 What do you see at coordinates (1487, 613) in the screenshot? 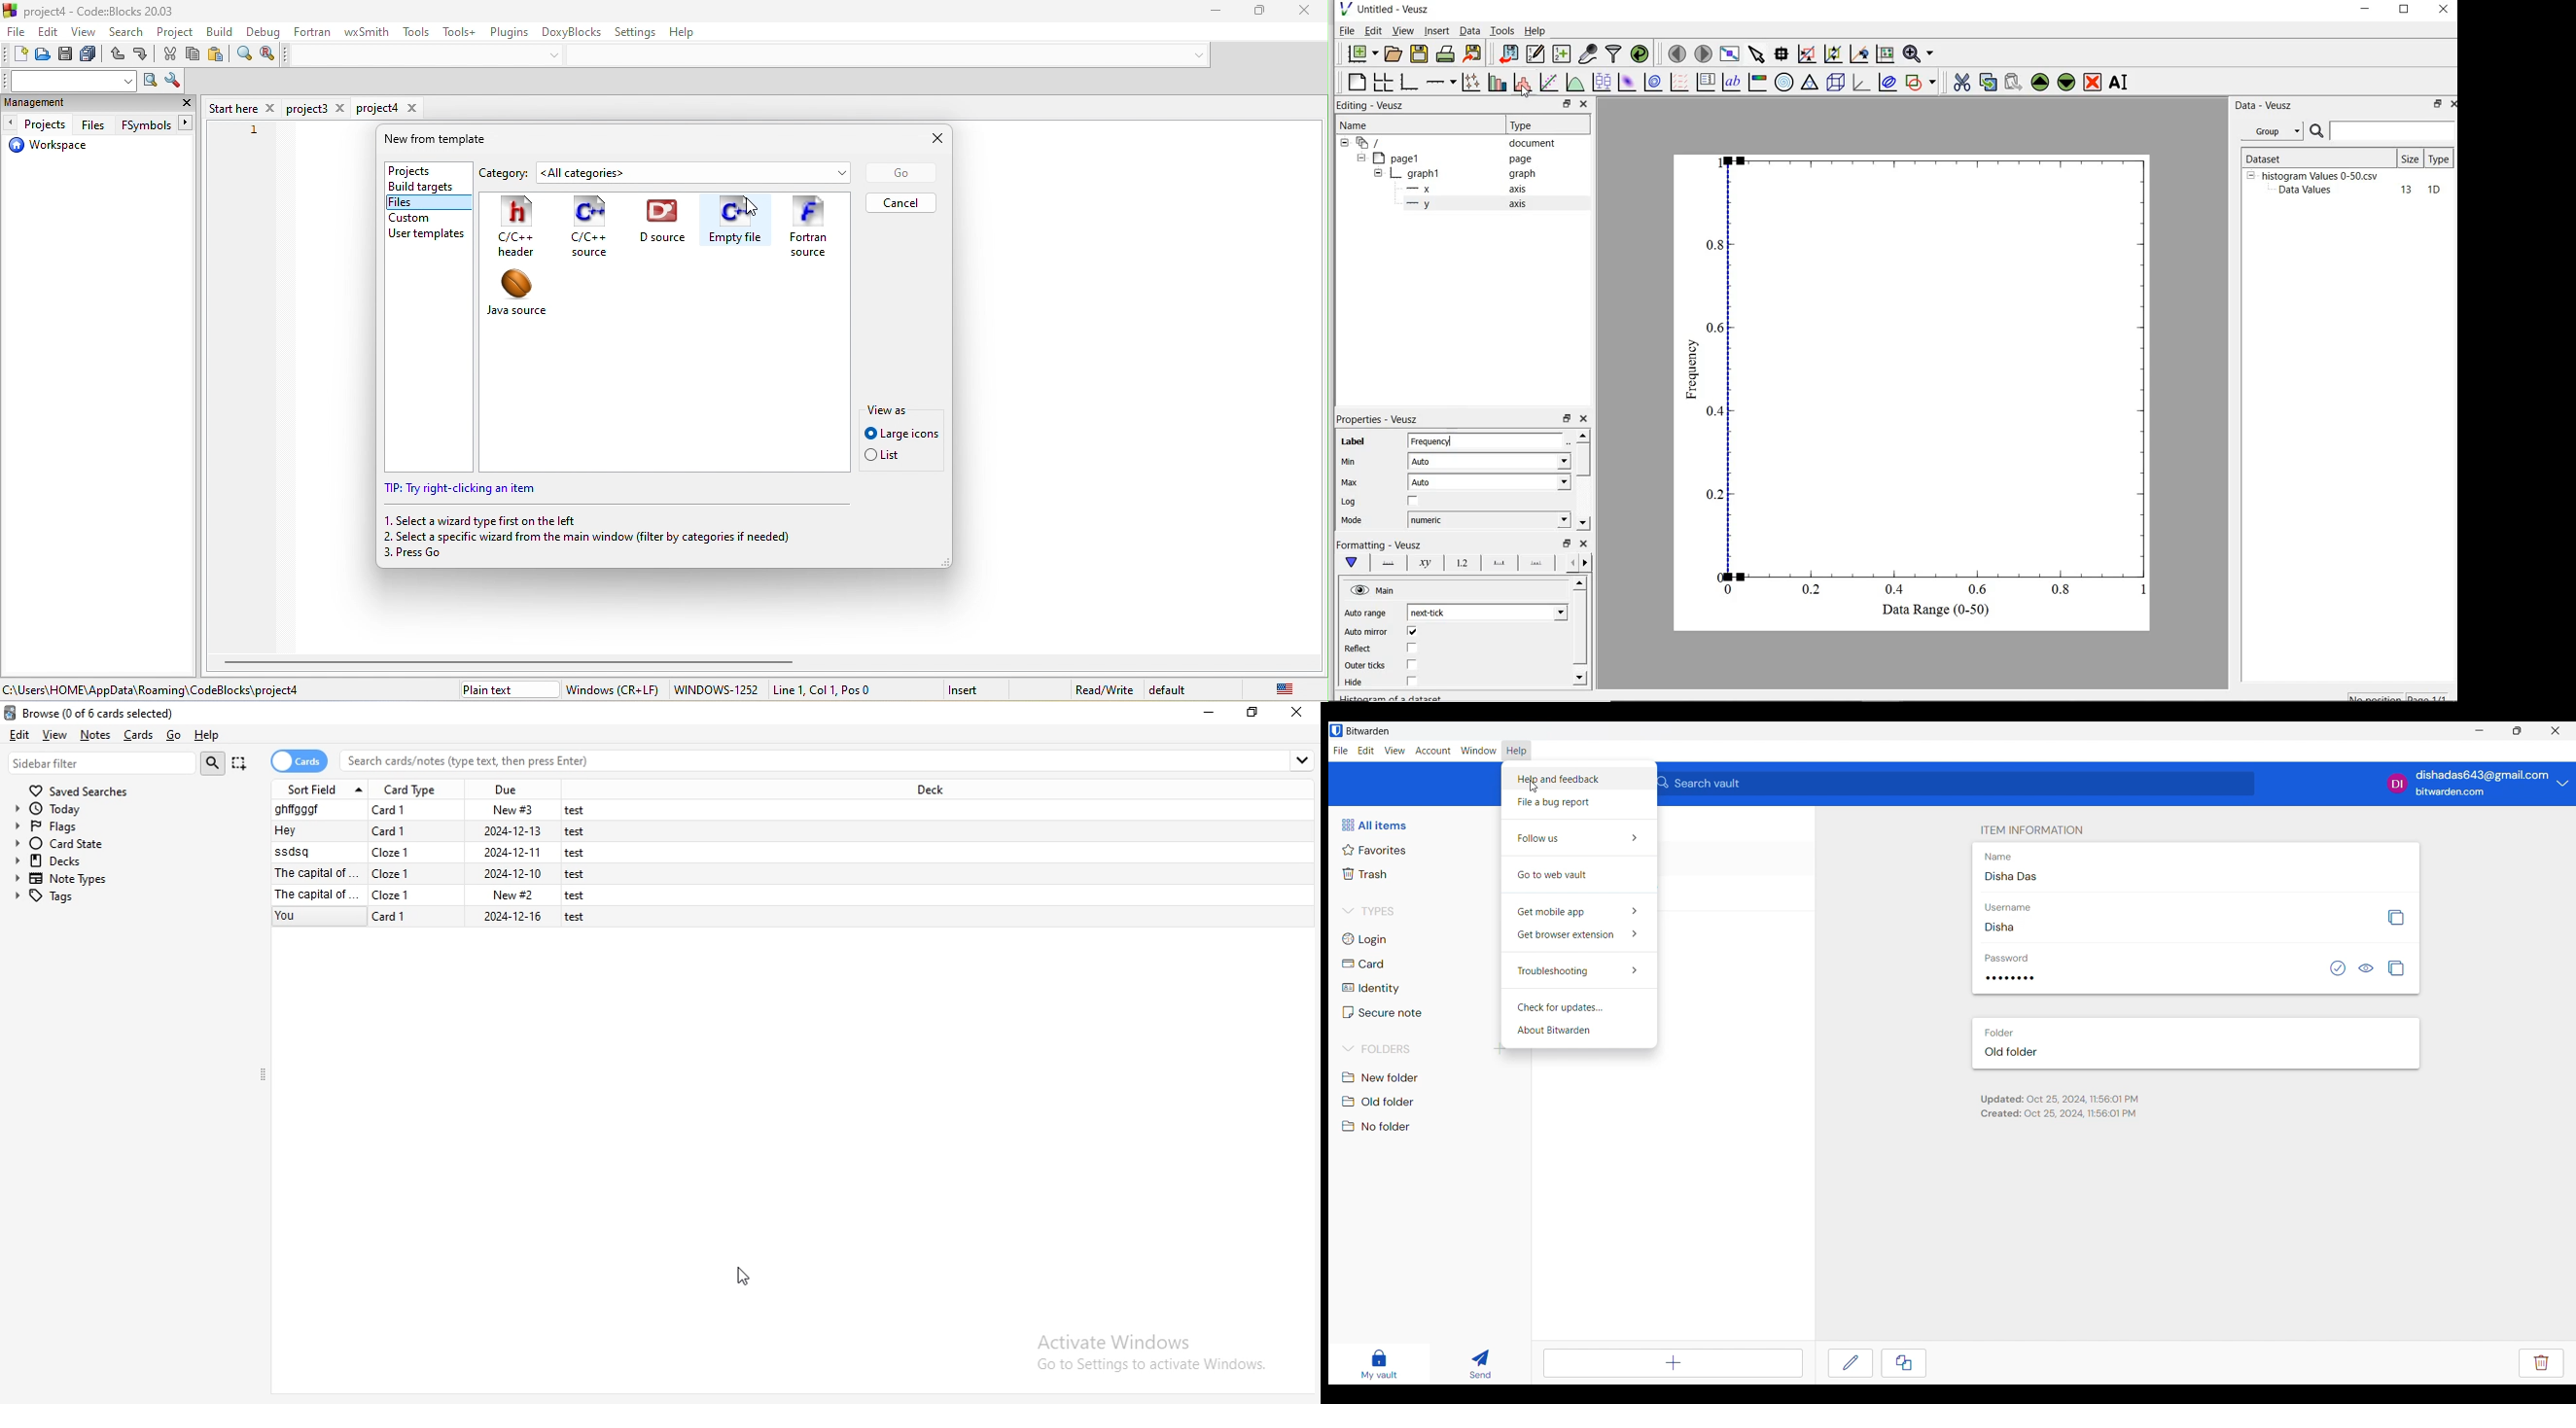
I see `next tick` at bounding box center [1487, 613].